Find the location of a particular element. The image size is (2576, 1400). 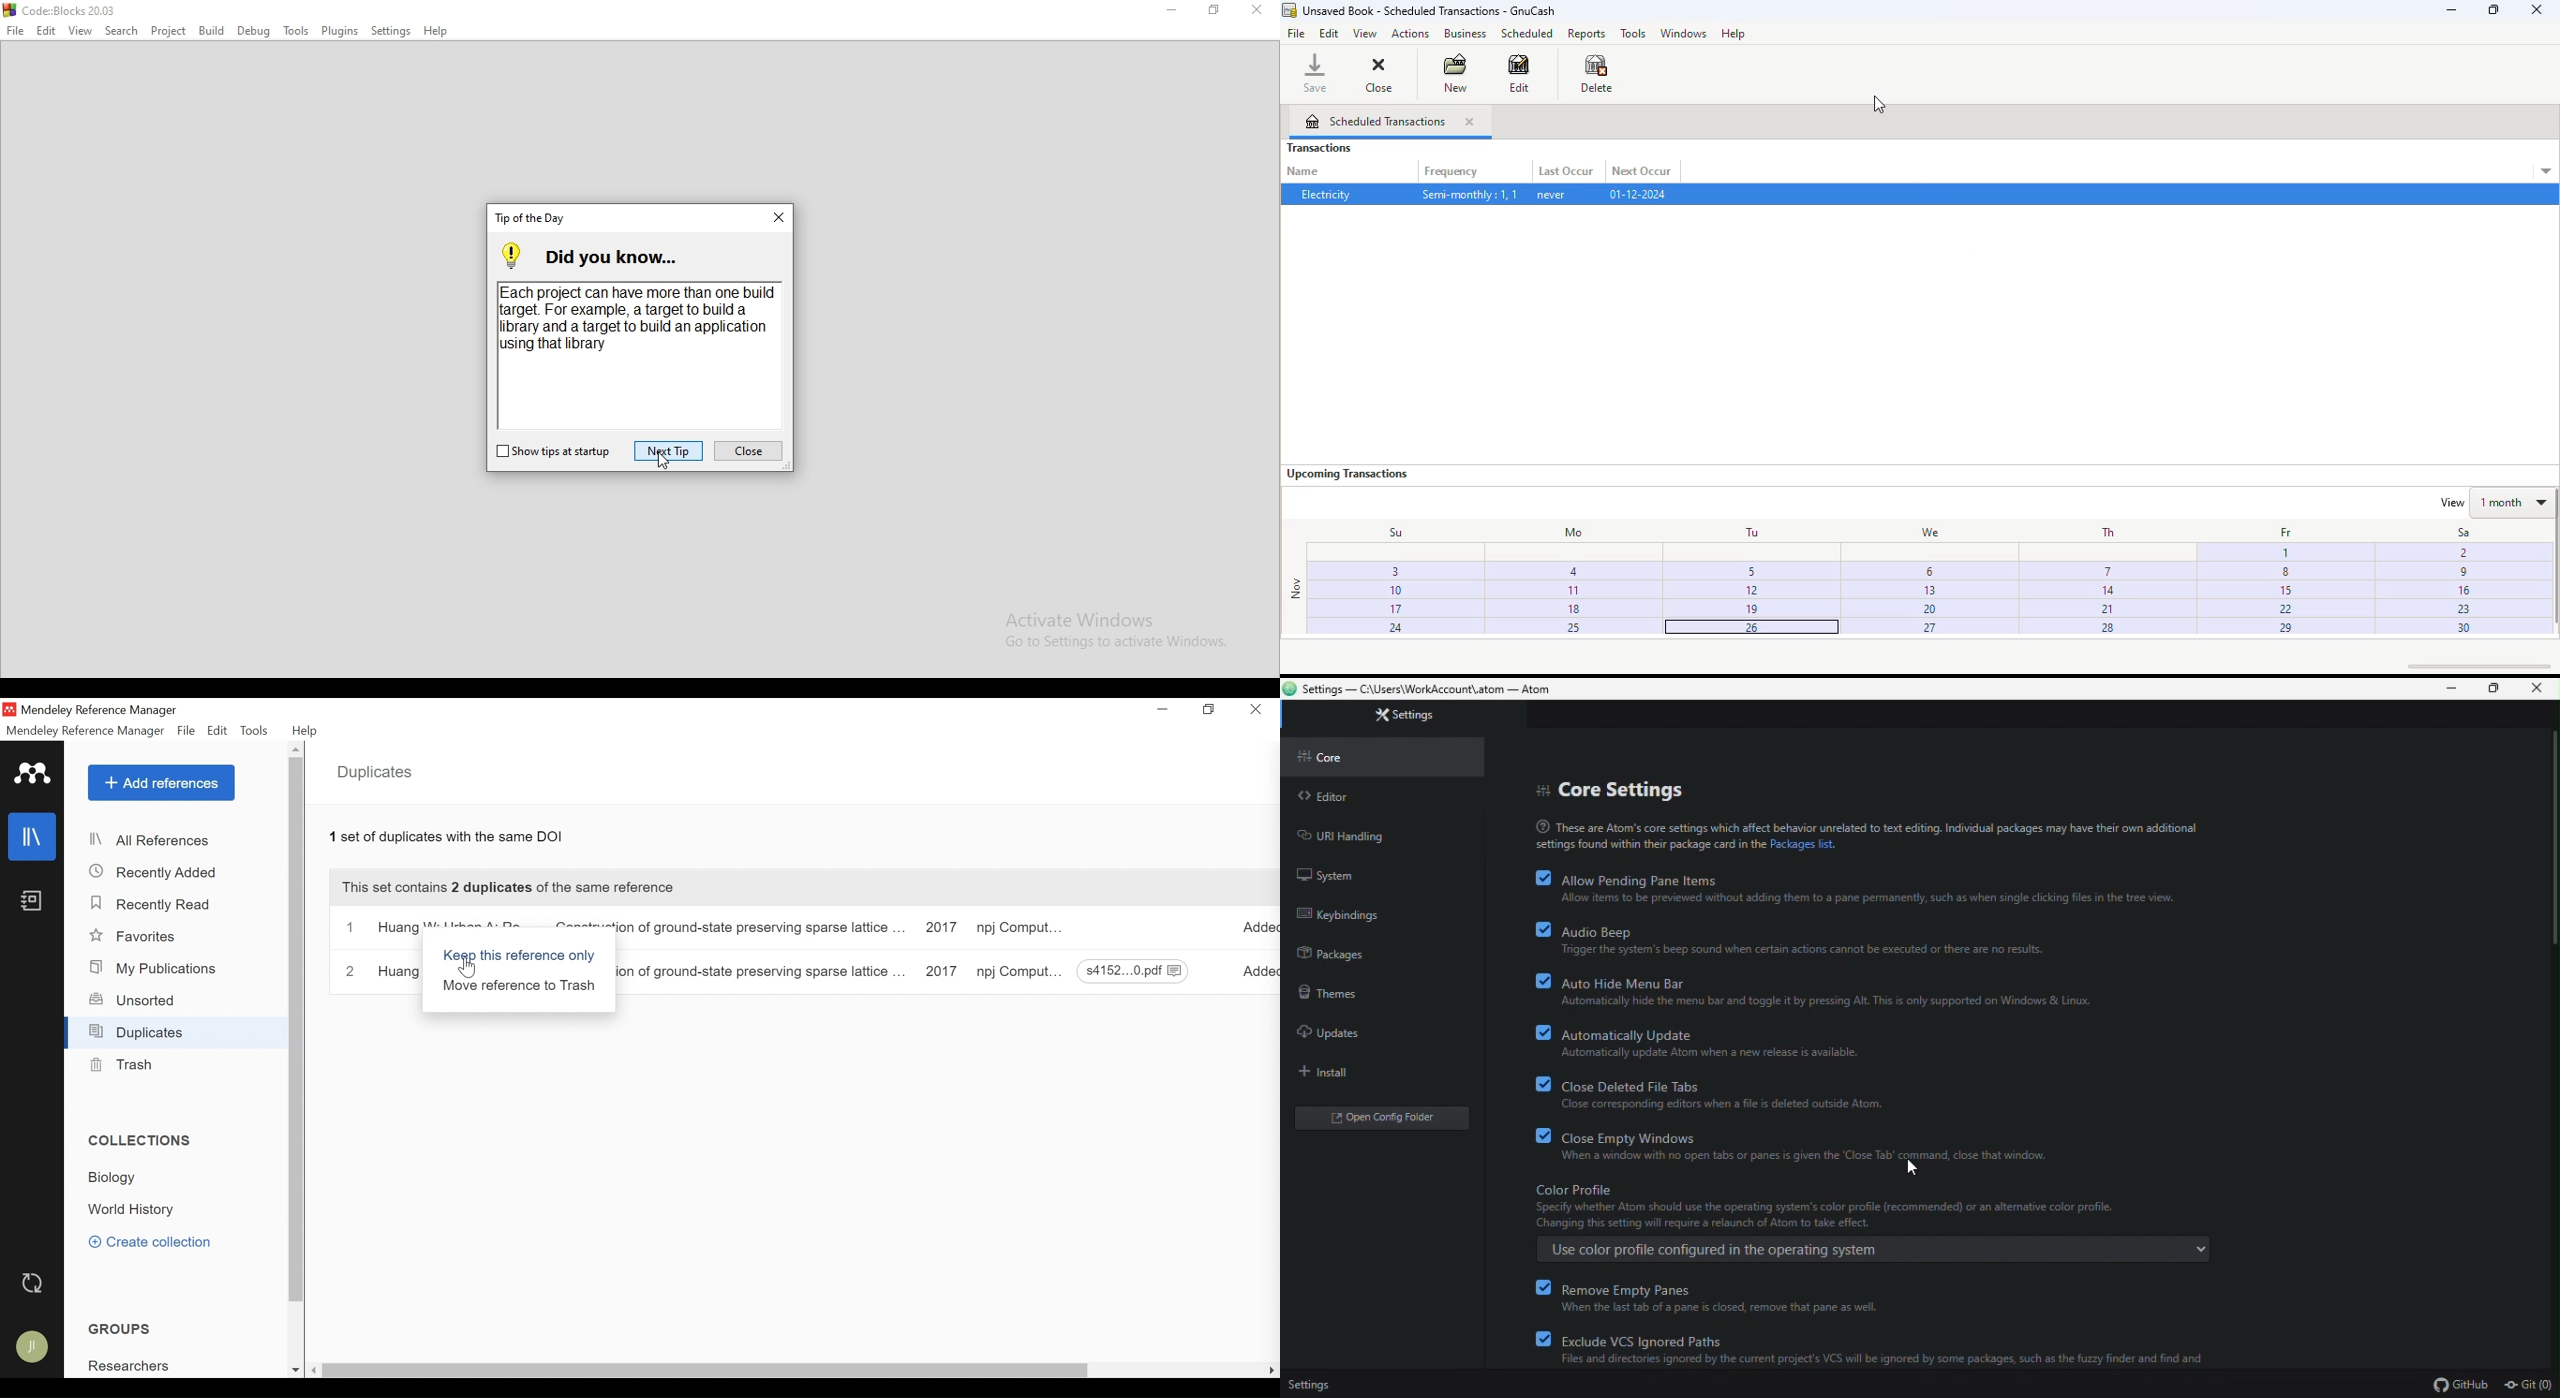

My Publications is located at coordinates (153, 969).